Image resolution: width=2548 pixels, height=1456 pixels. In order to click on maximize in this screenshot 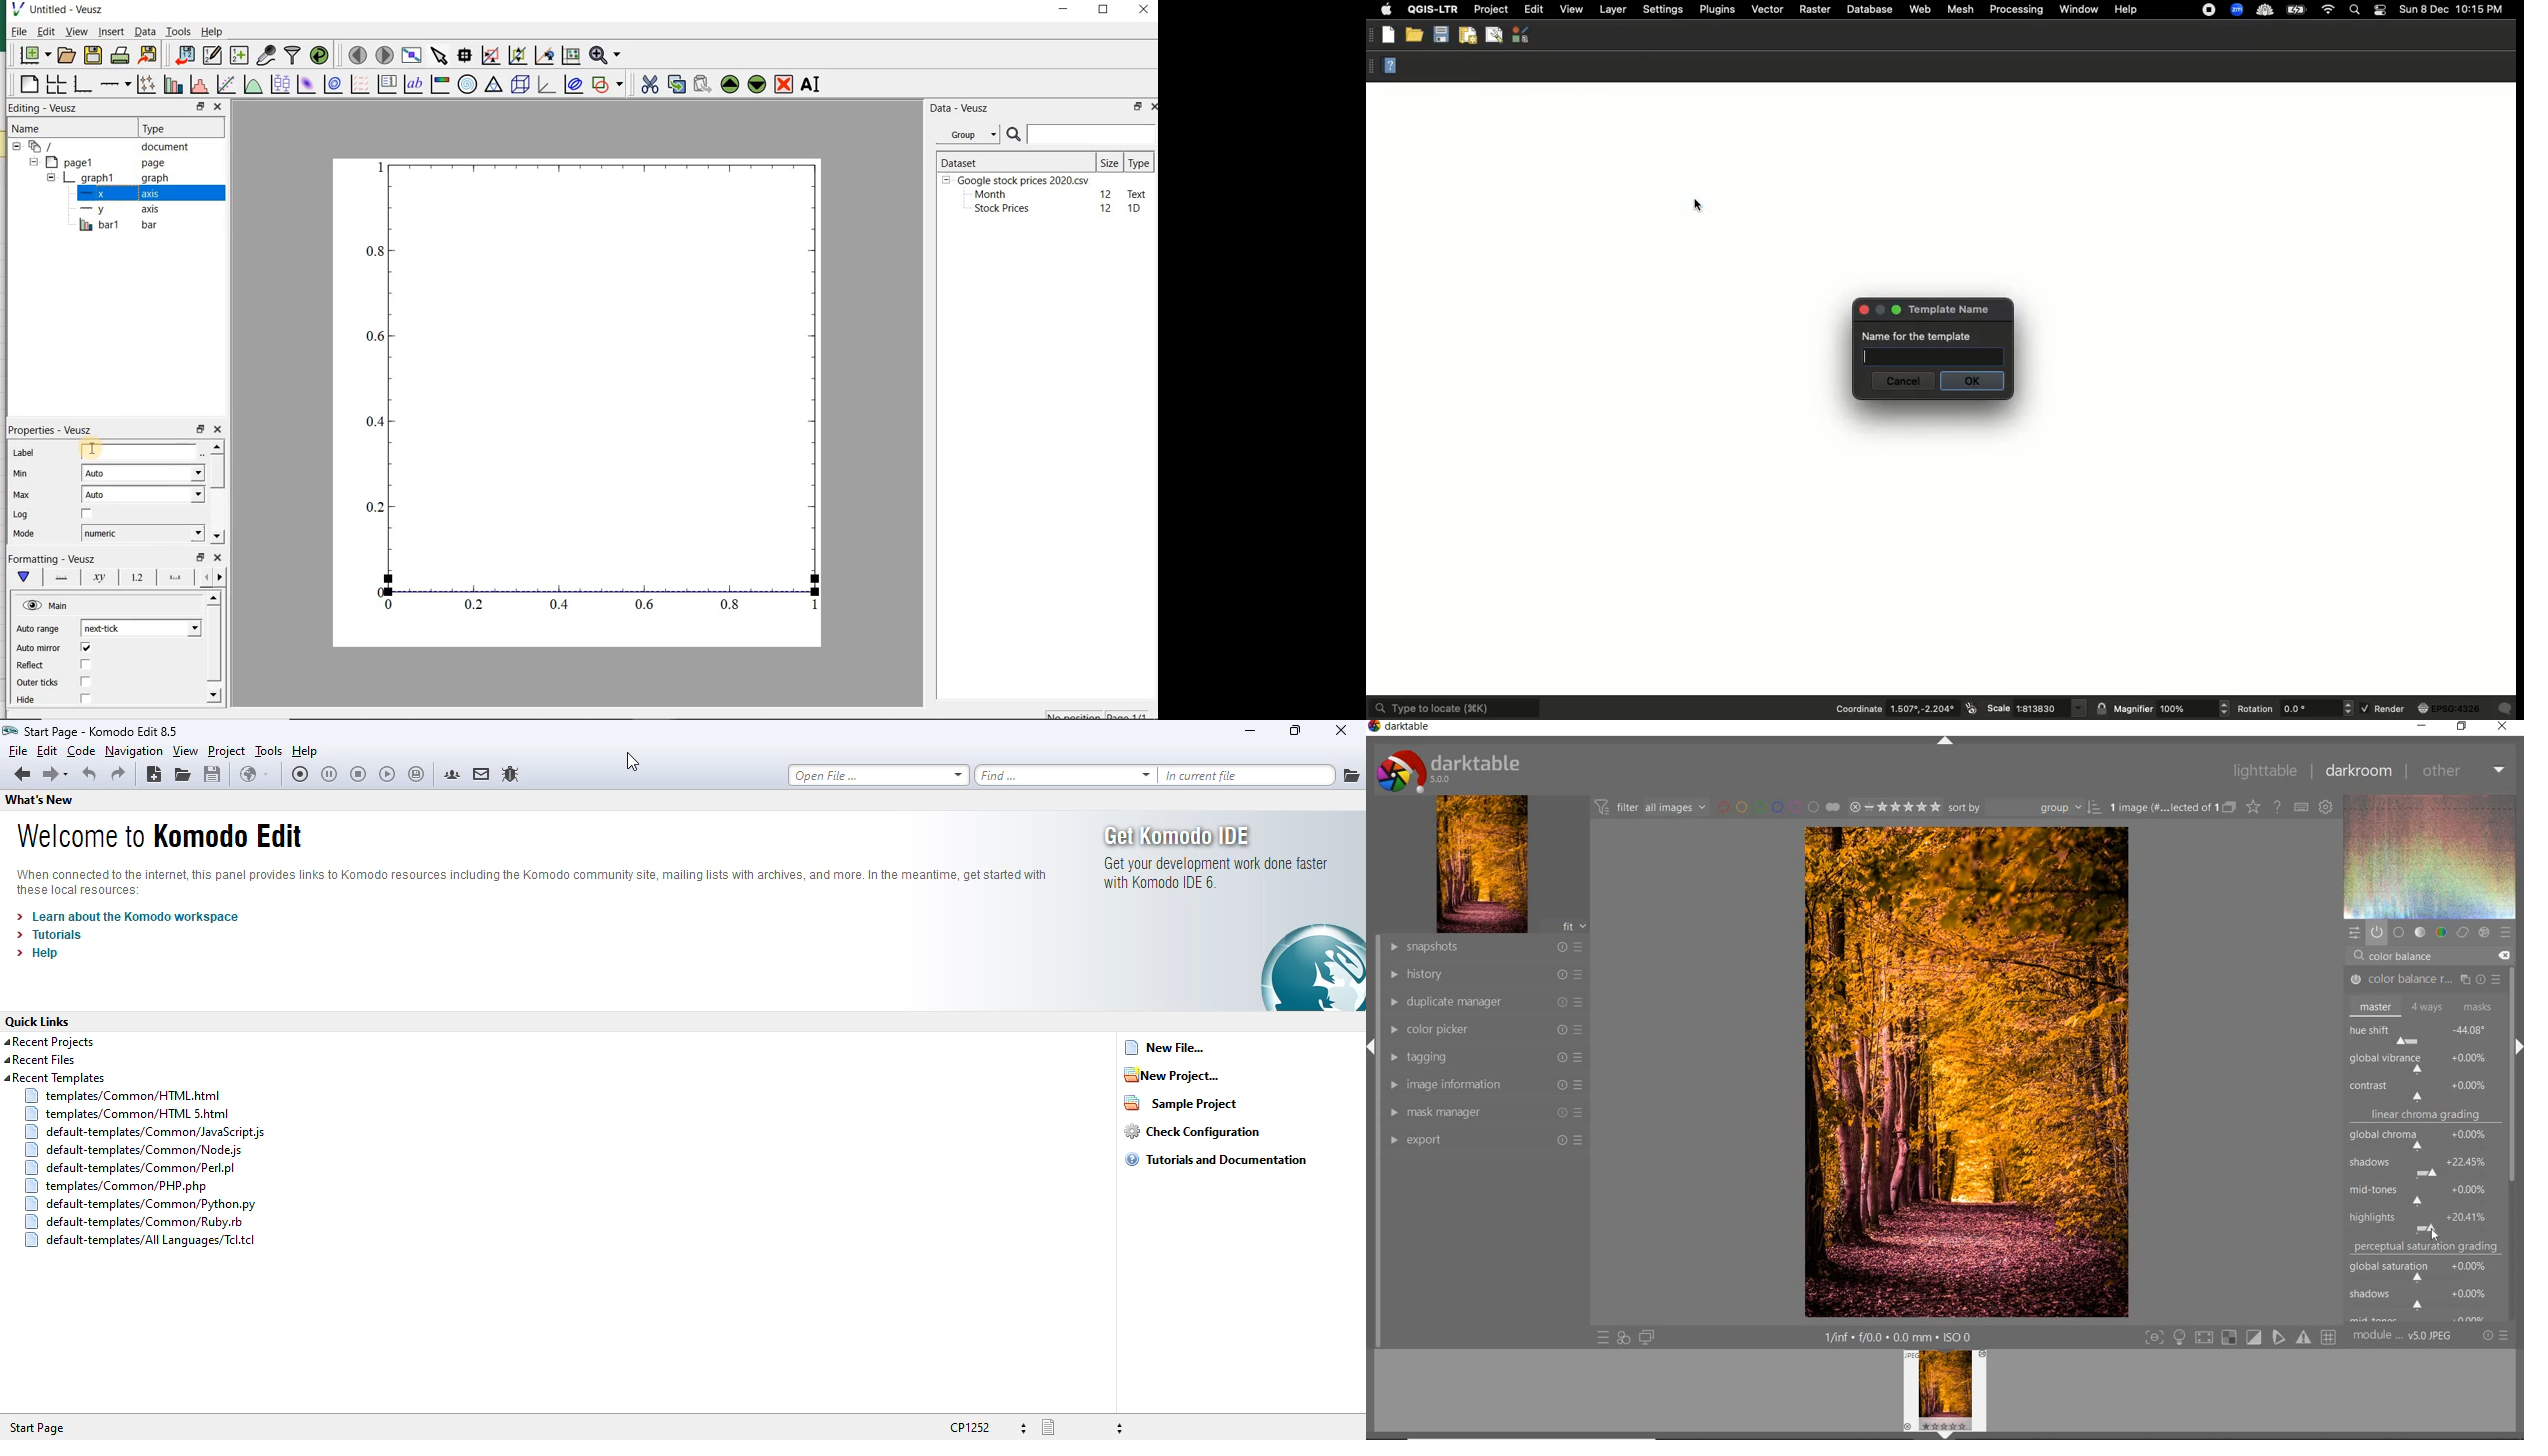, I will do `click(1106, 11)`.